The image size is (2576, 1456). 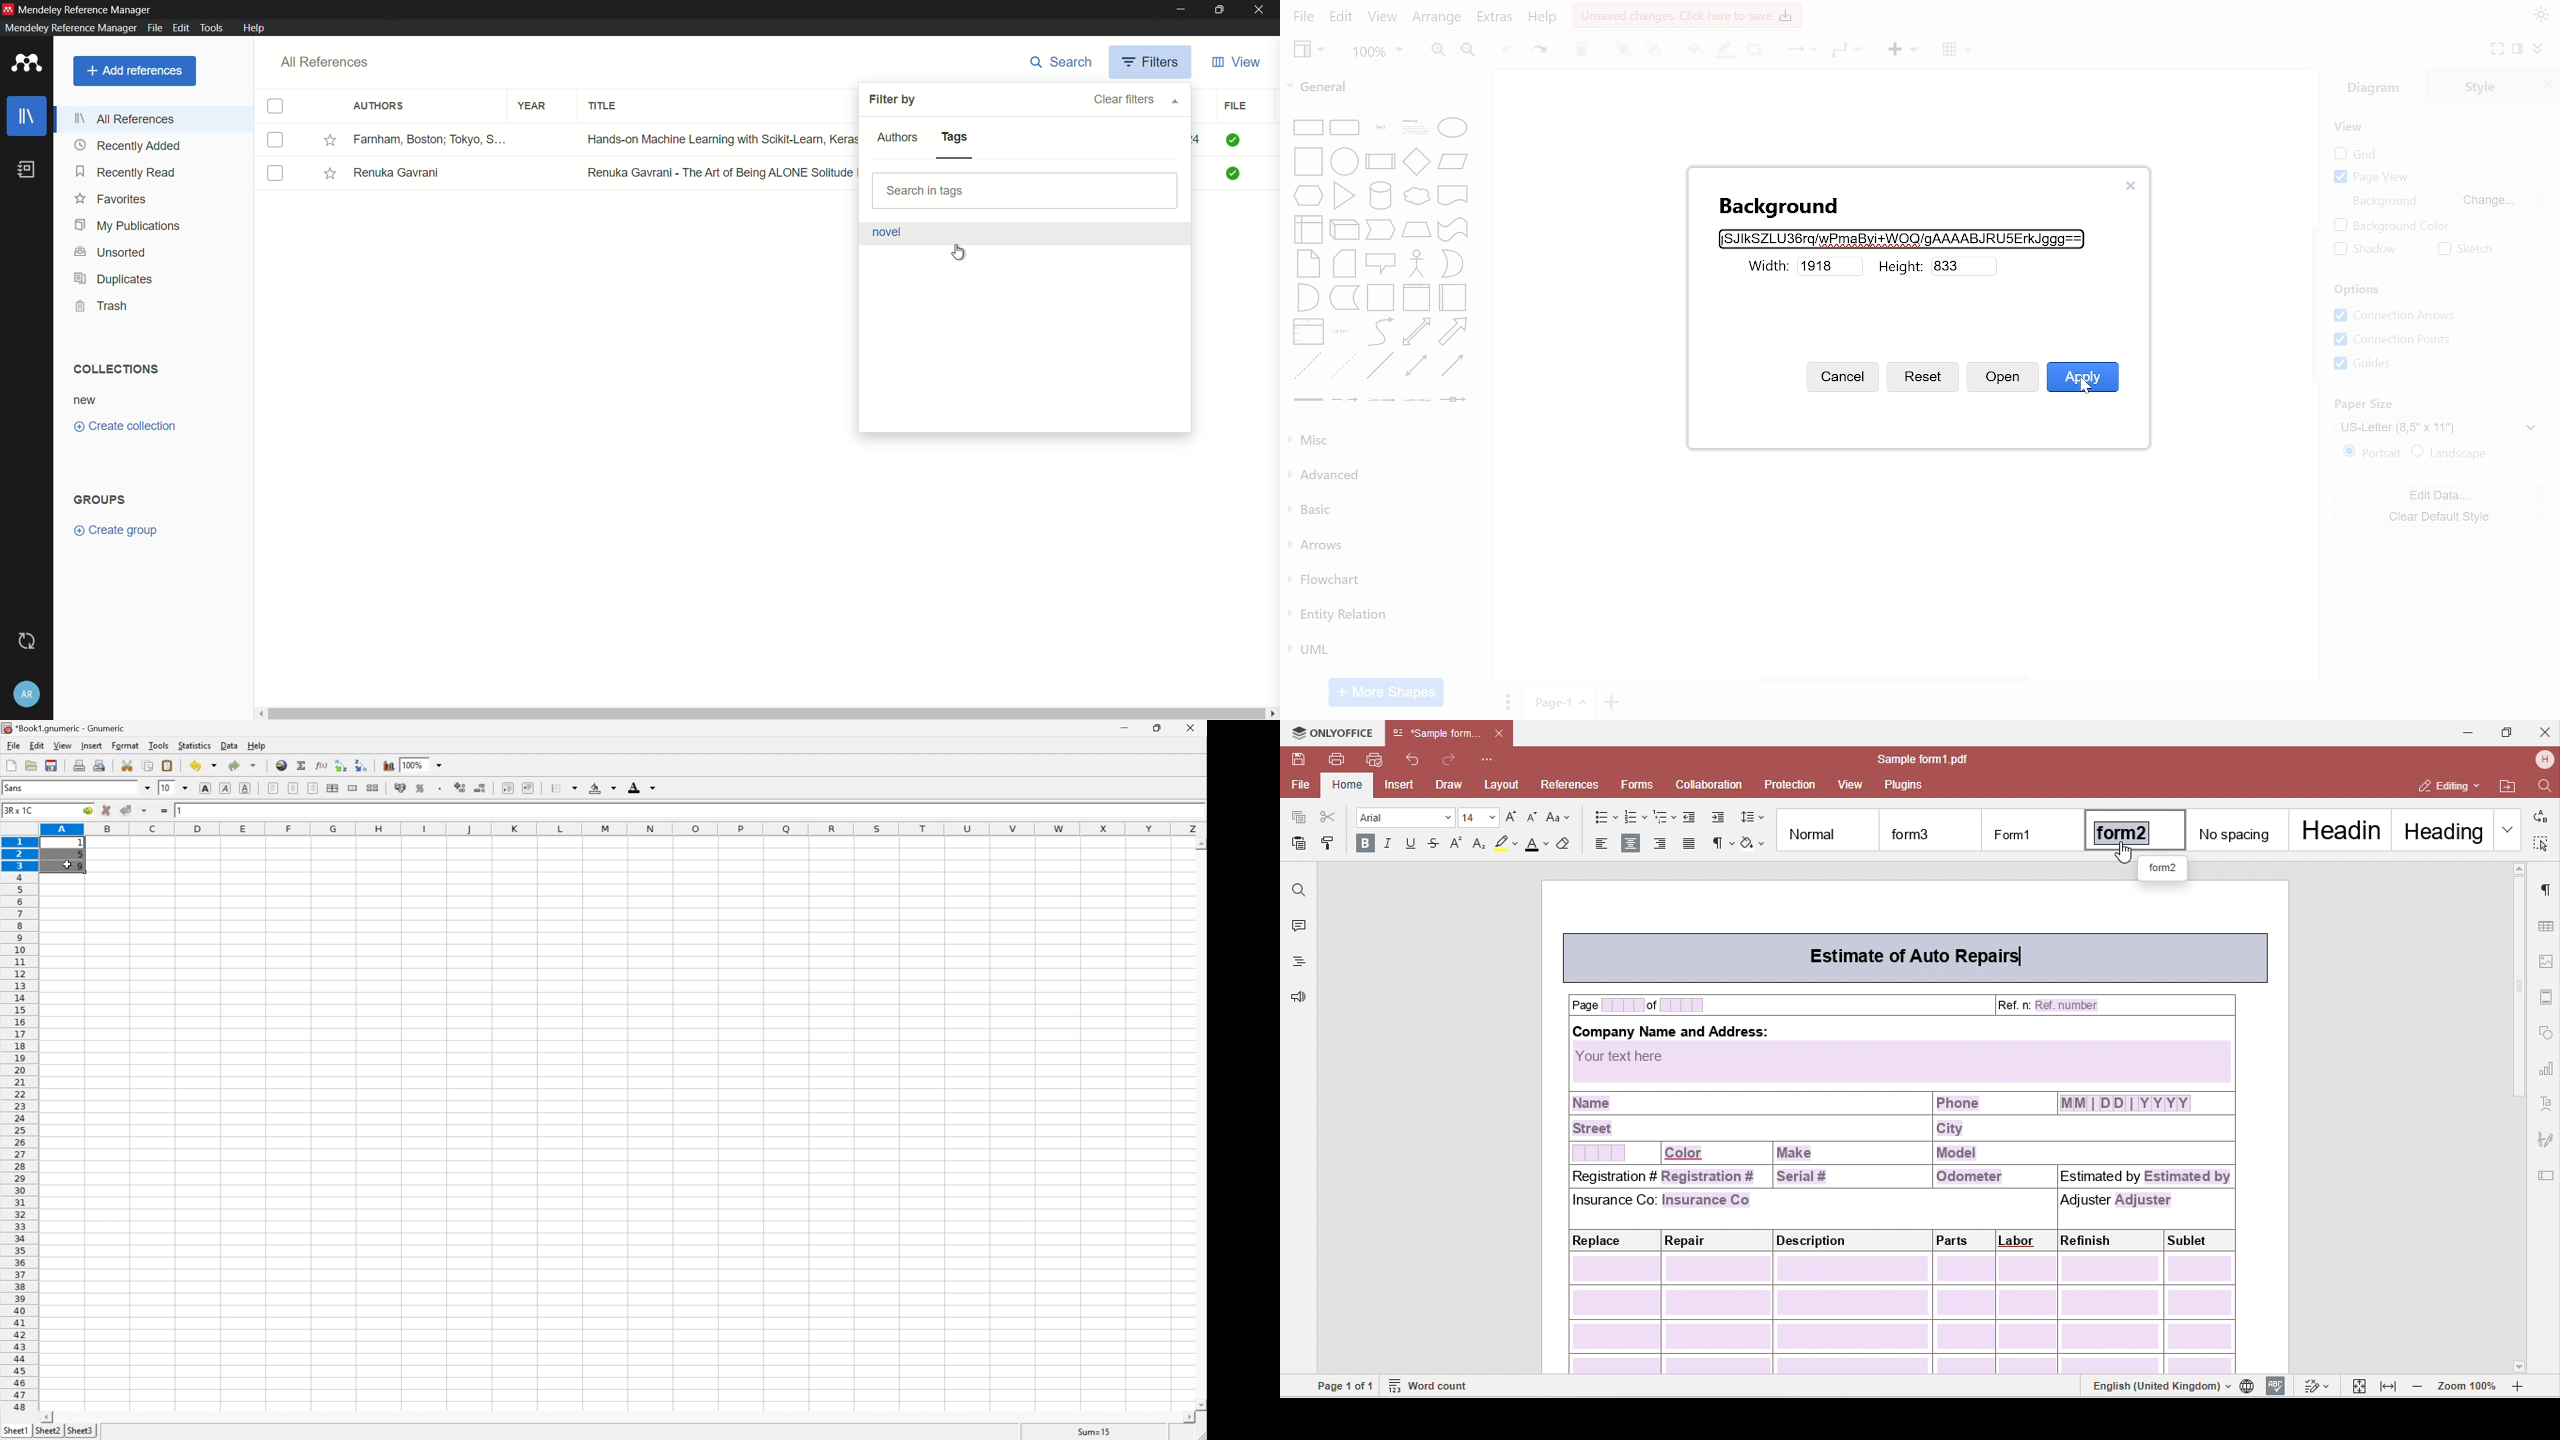 I want to click on print, so click(x=78, y=764).